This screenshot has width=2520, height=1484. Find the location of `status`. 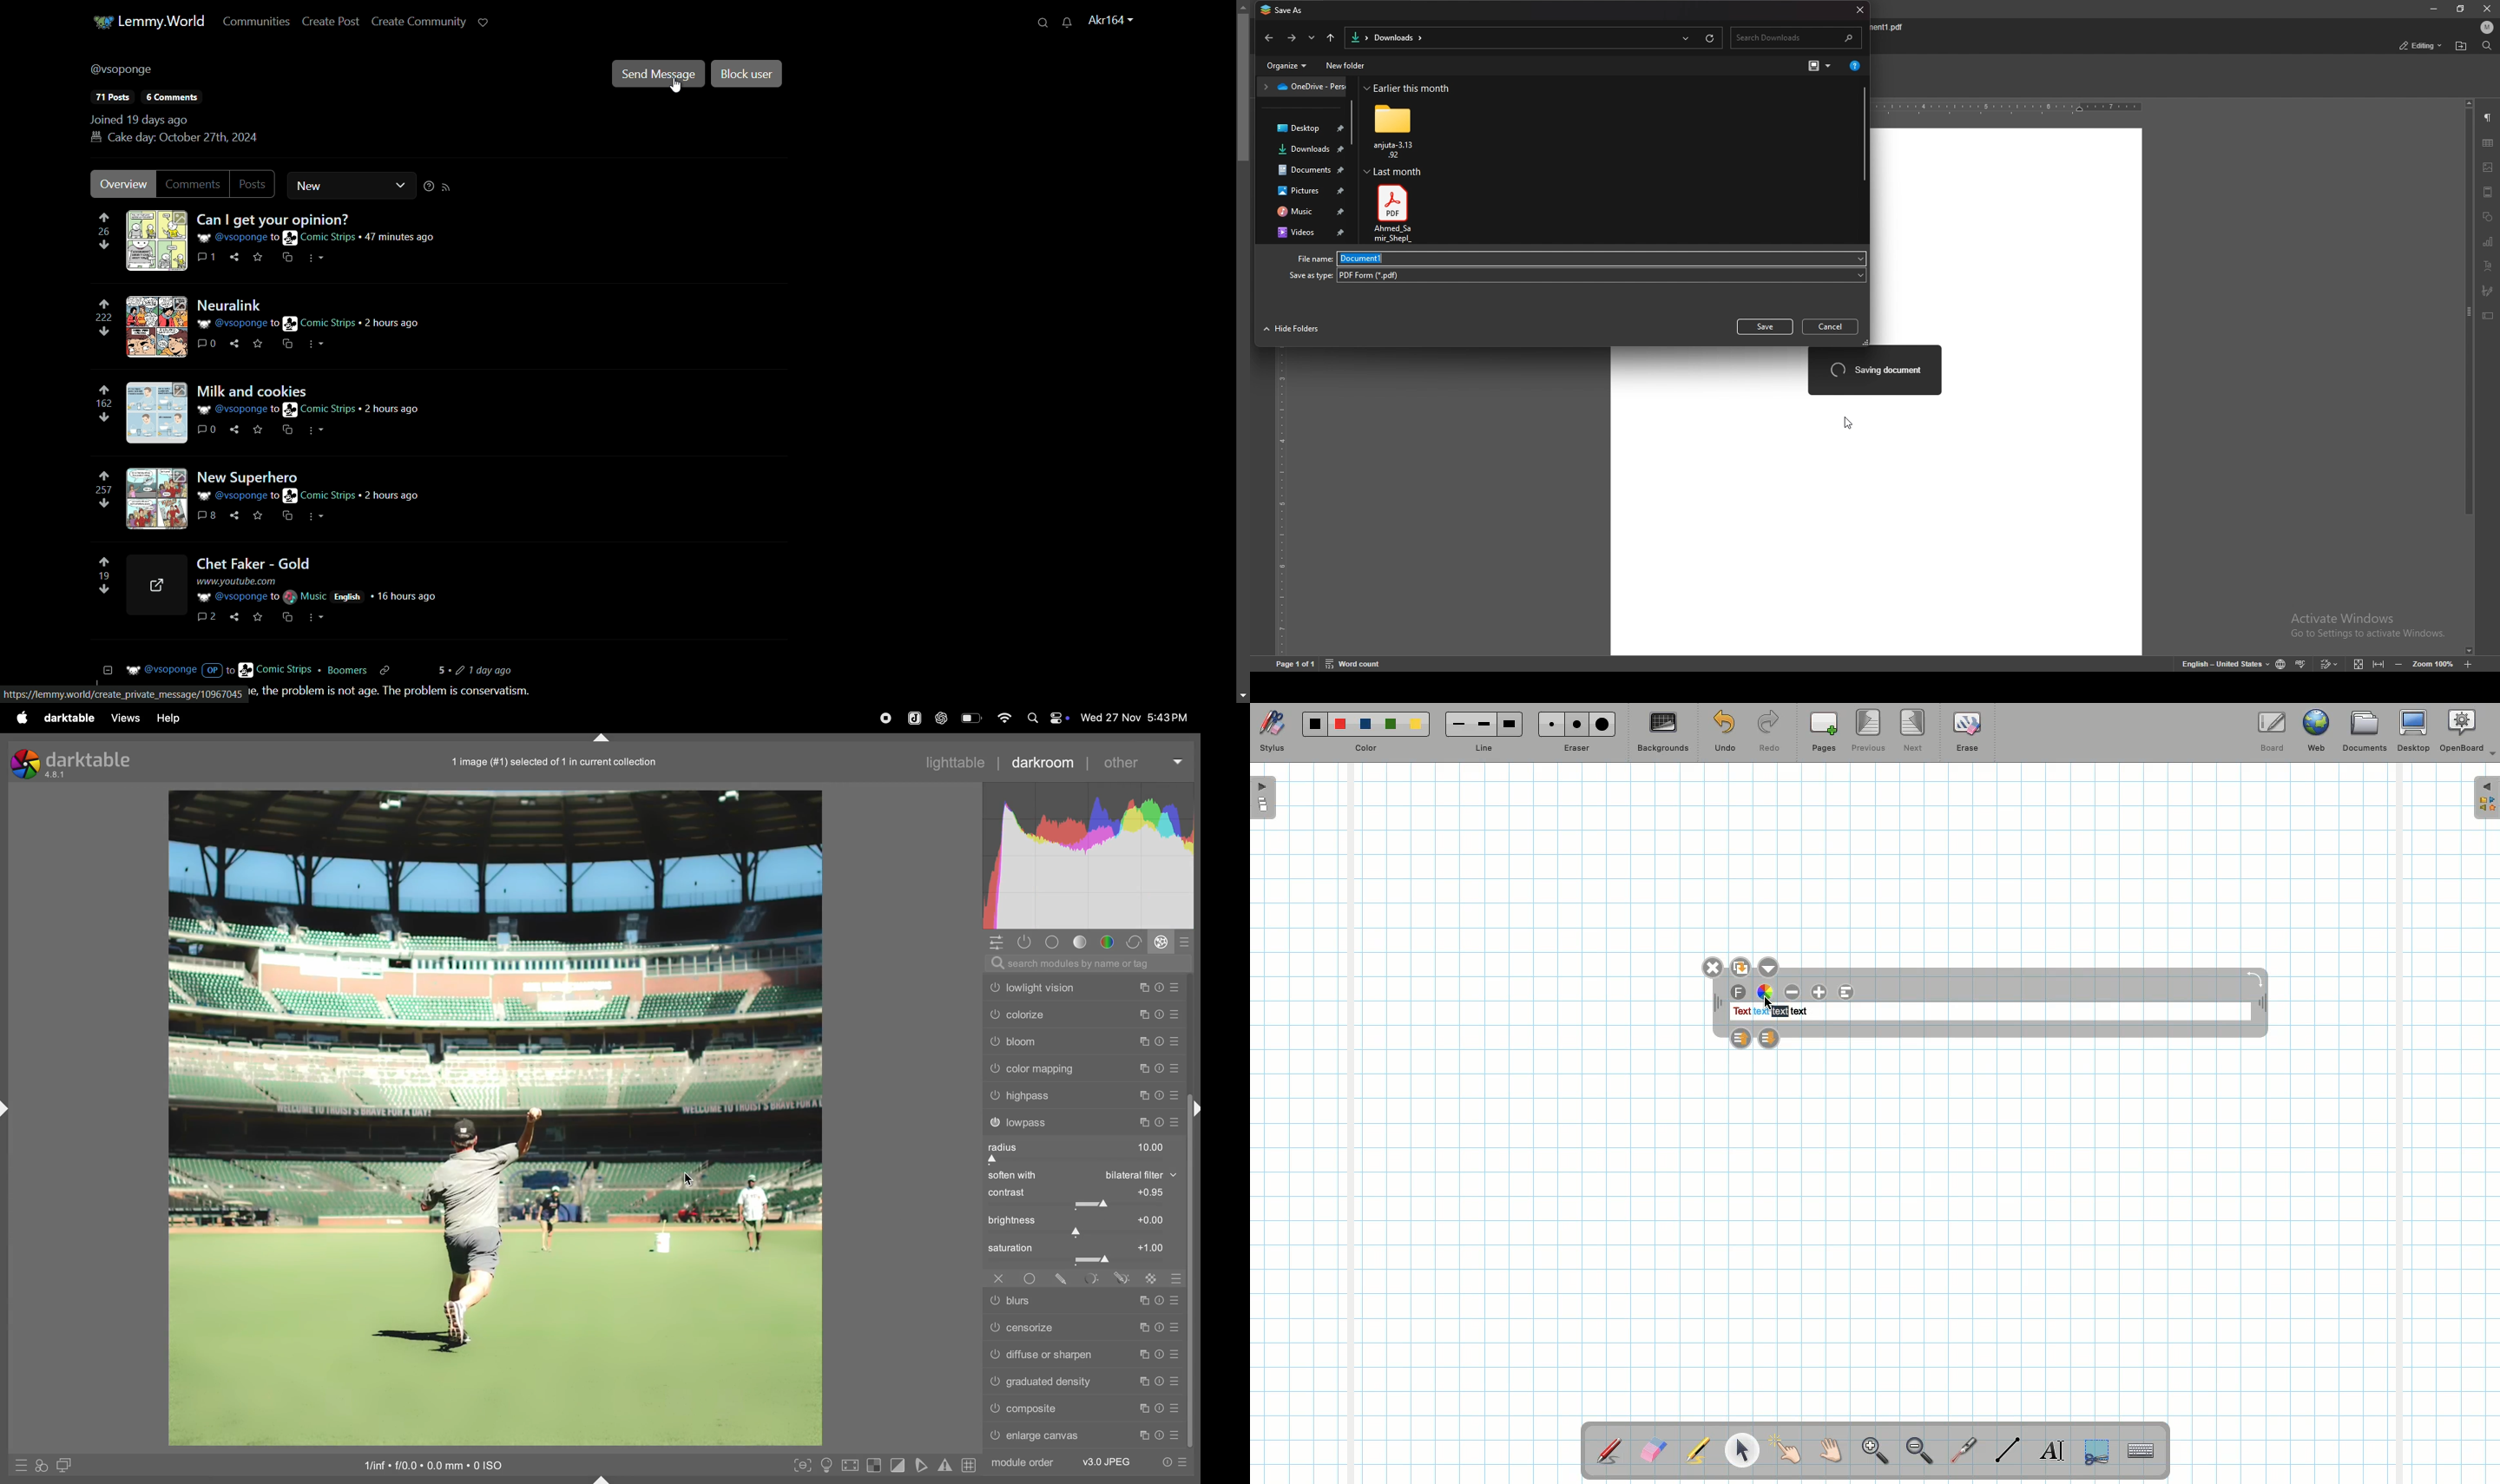

status is located at coordinates (2421, 46).